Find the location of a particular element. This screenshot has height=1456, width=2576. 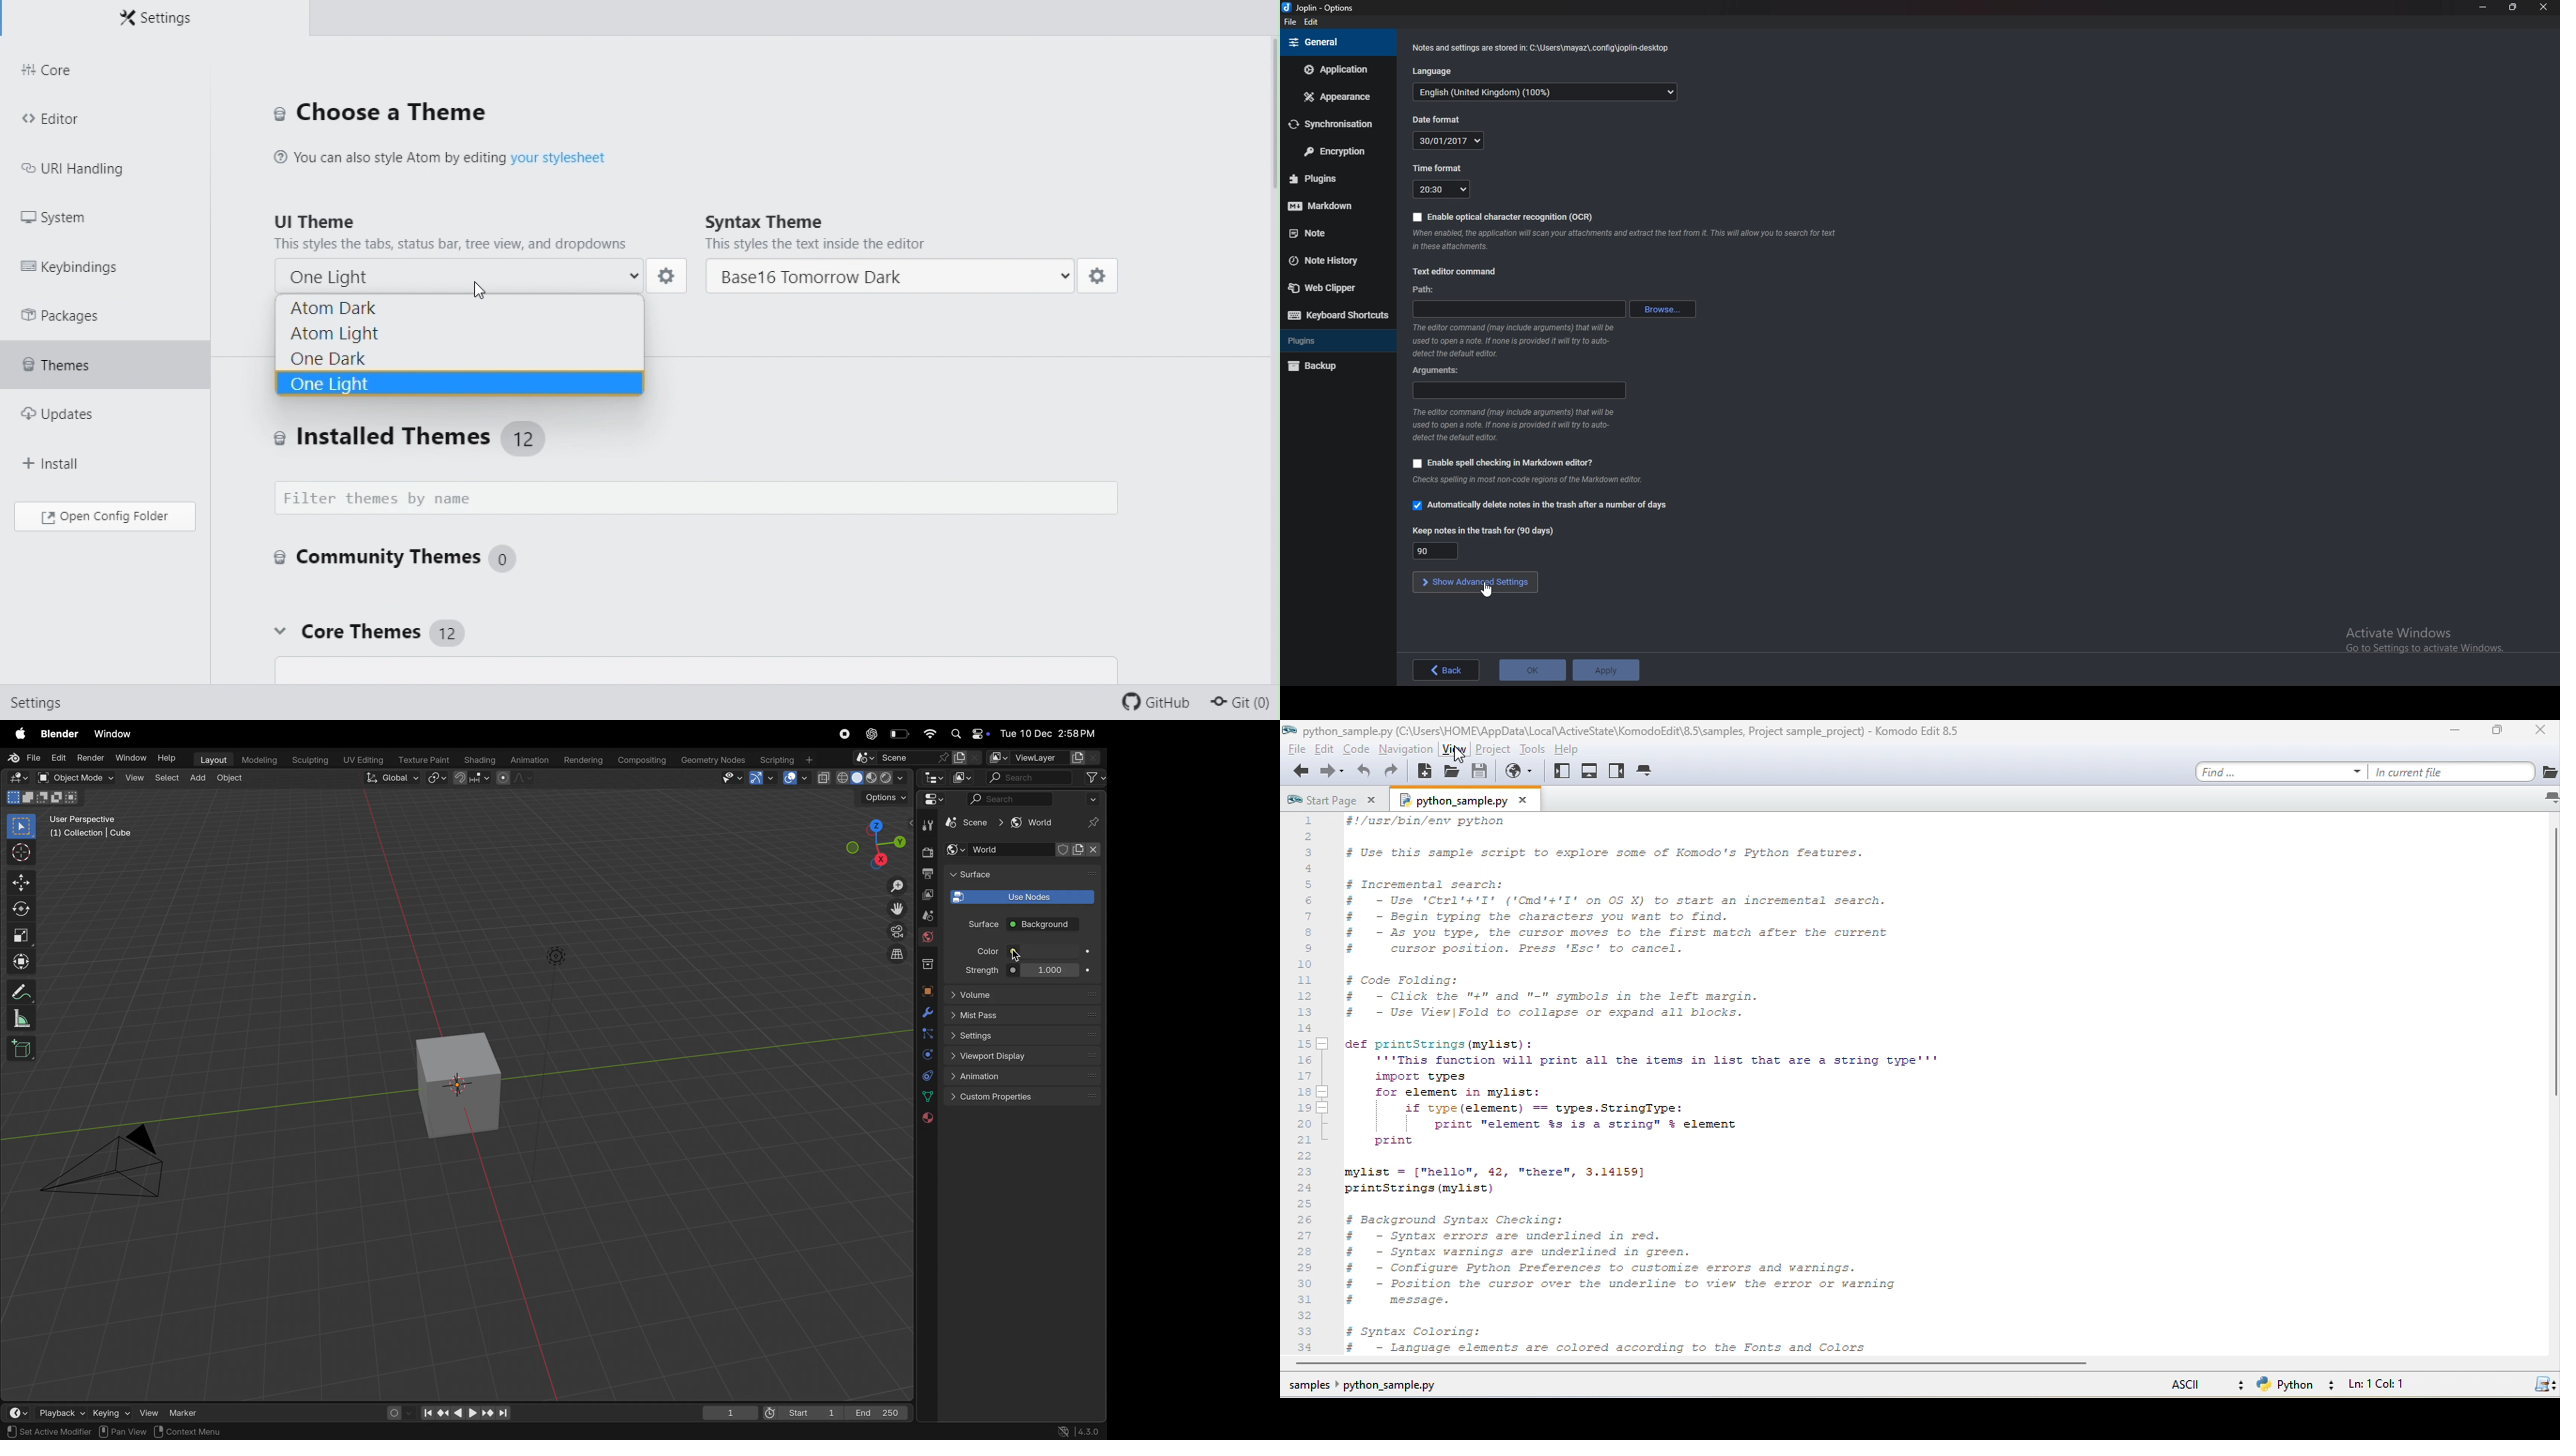

keying is located at coordinates (110, 1411).